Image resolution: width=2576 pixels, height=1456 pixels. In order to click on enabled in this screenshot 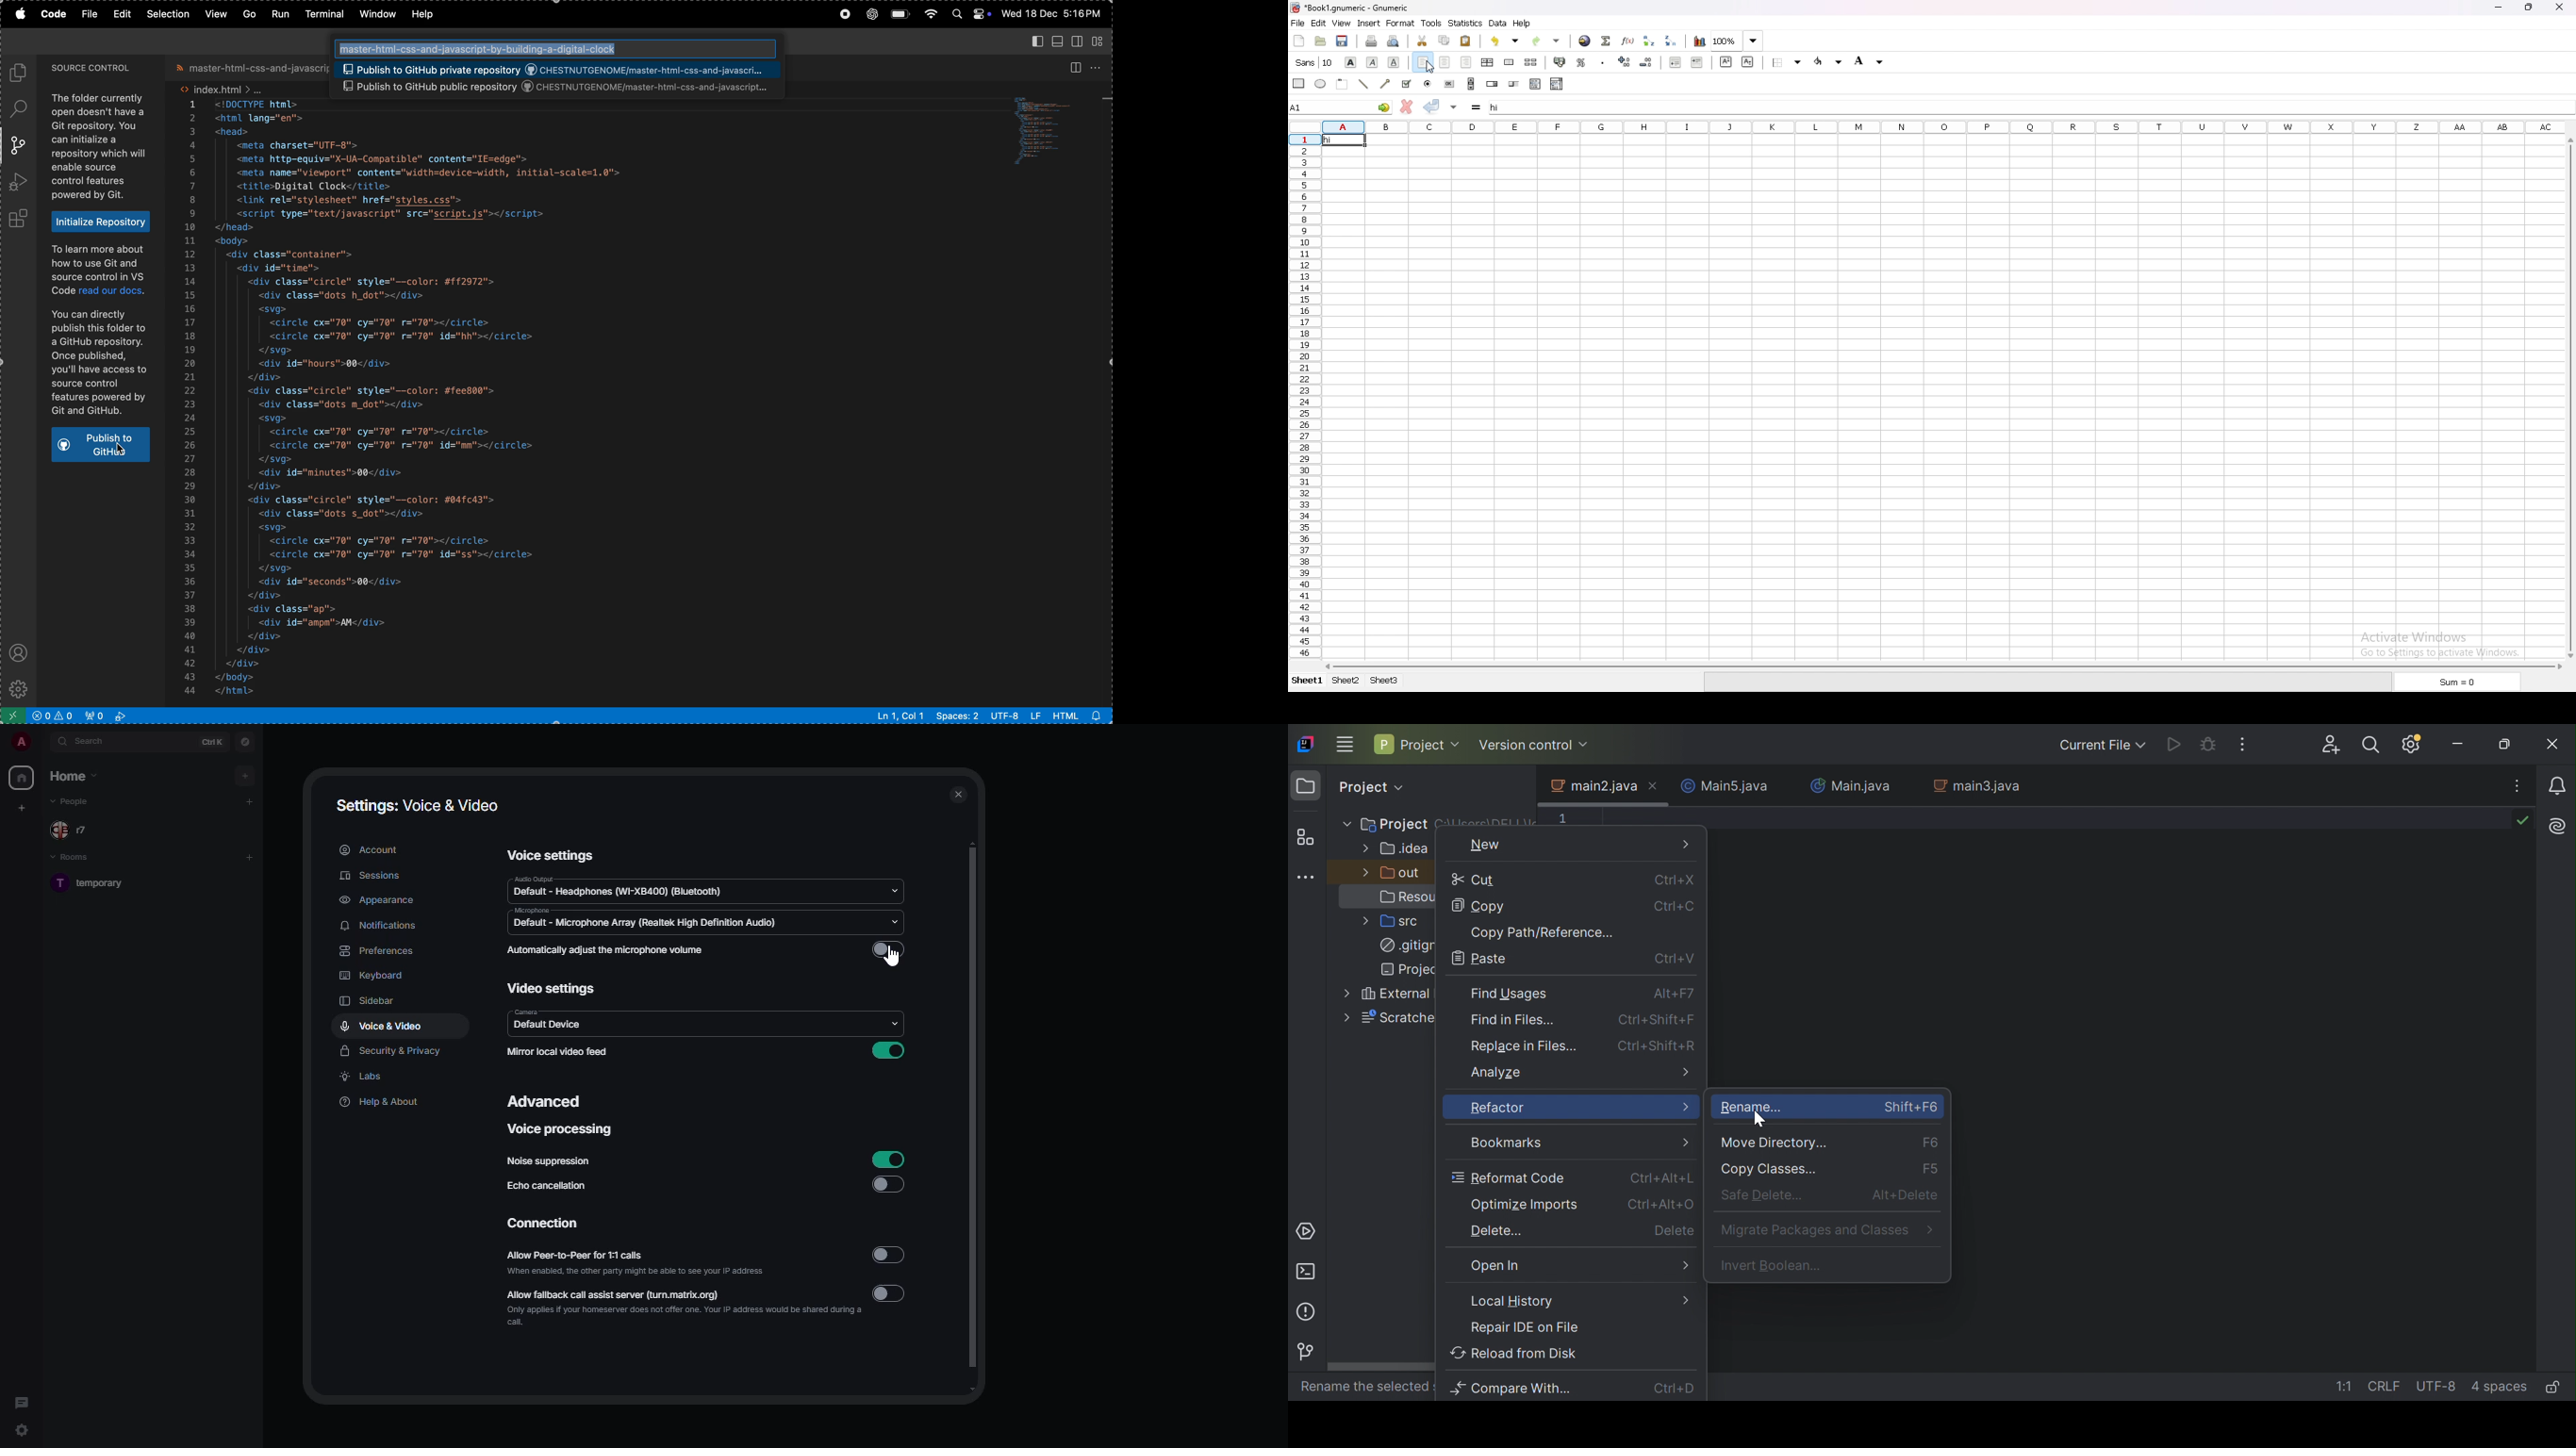, I will do `click(889, 1159)`.